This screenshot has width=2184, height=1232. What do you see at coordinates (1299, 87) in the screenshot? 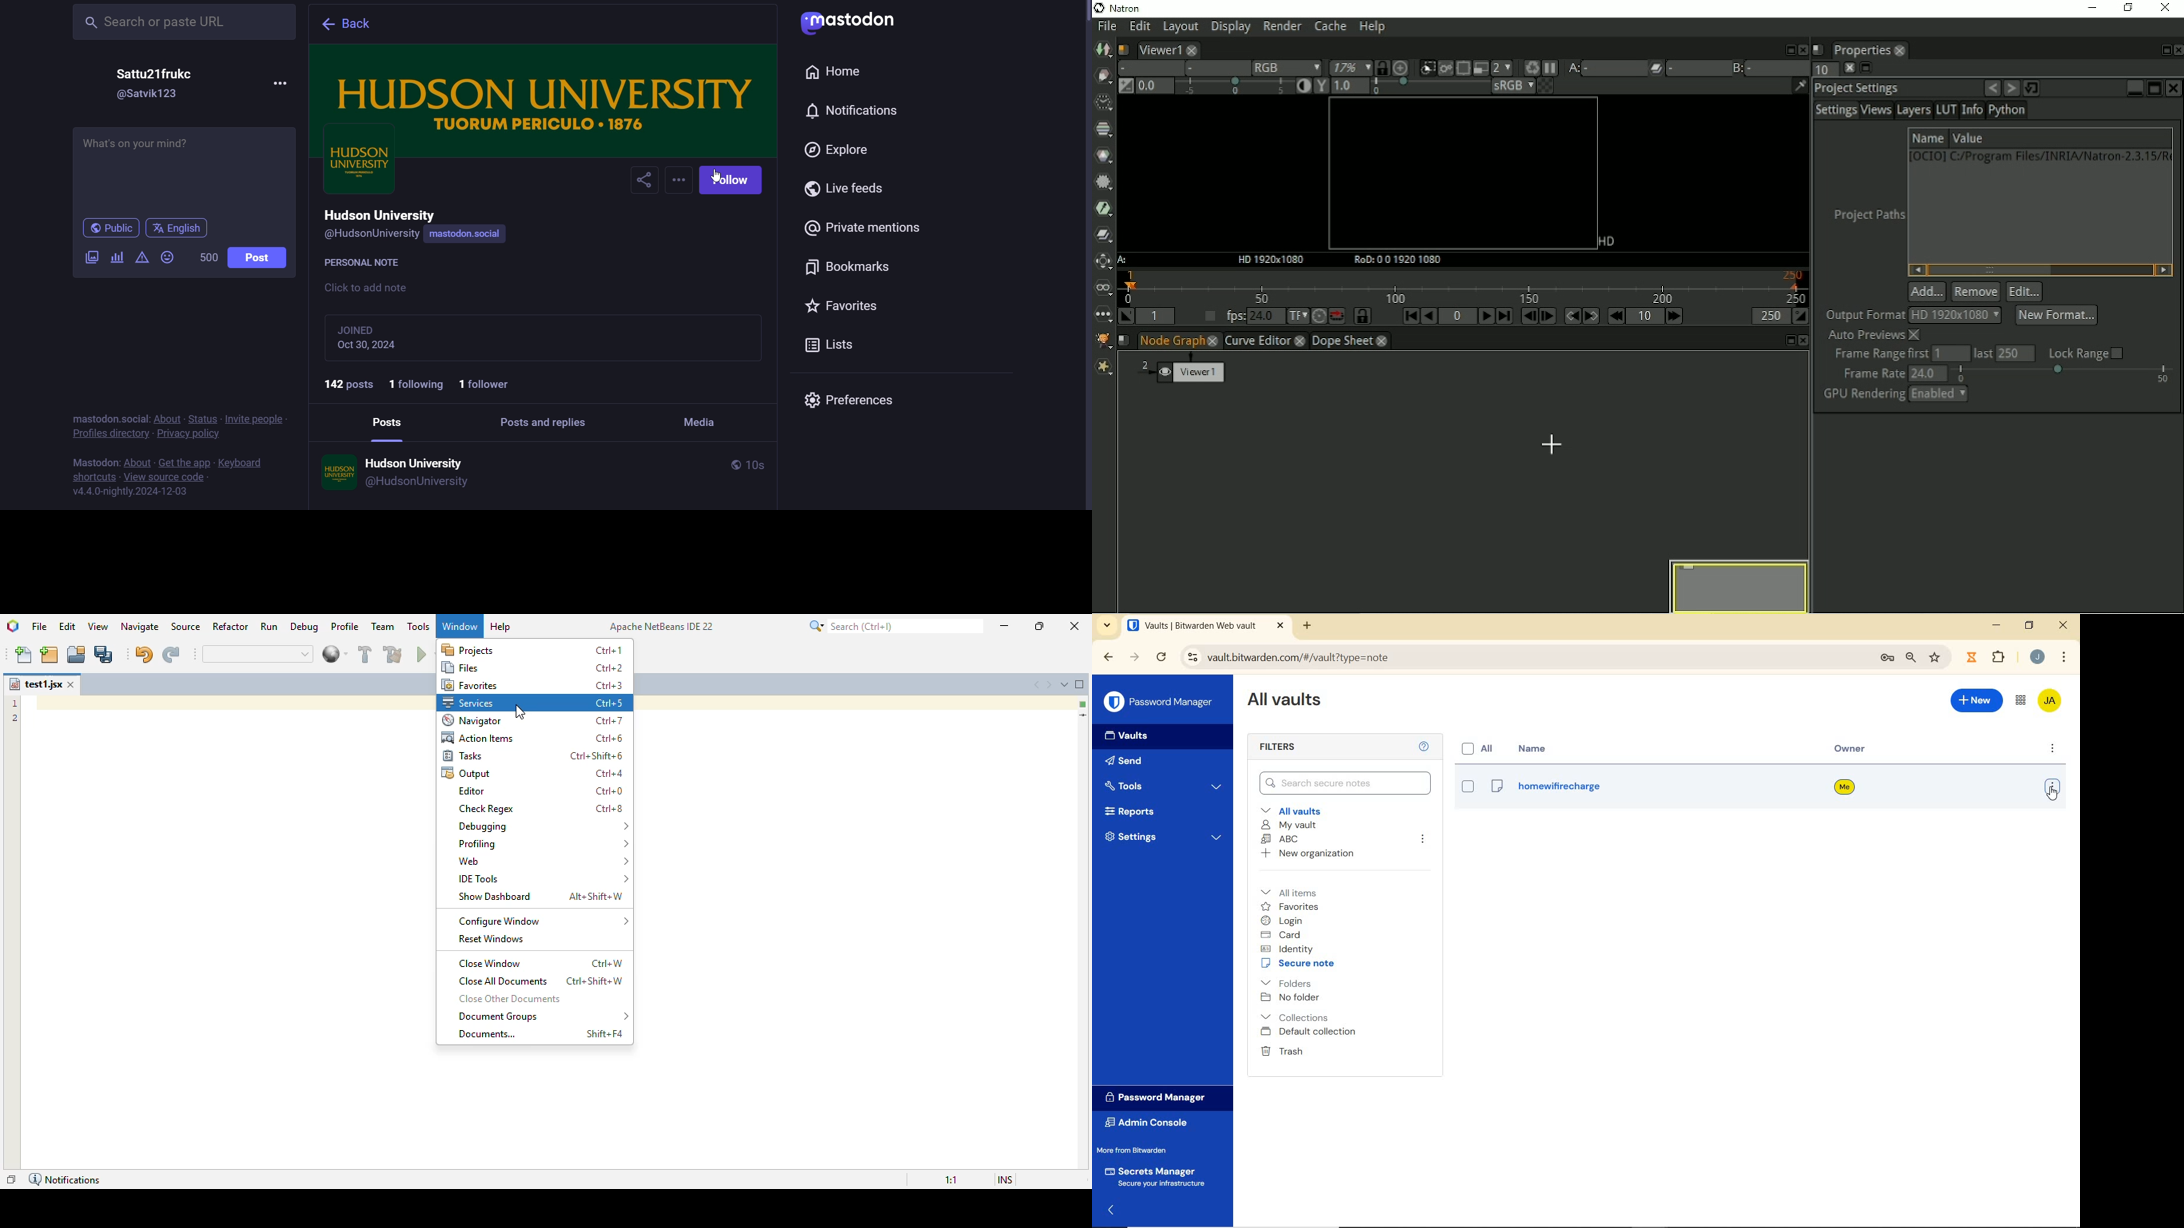
I see `Auto contrast` at bounding box center [1299, 87].